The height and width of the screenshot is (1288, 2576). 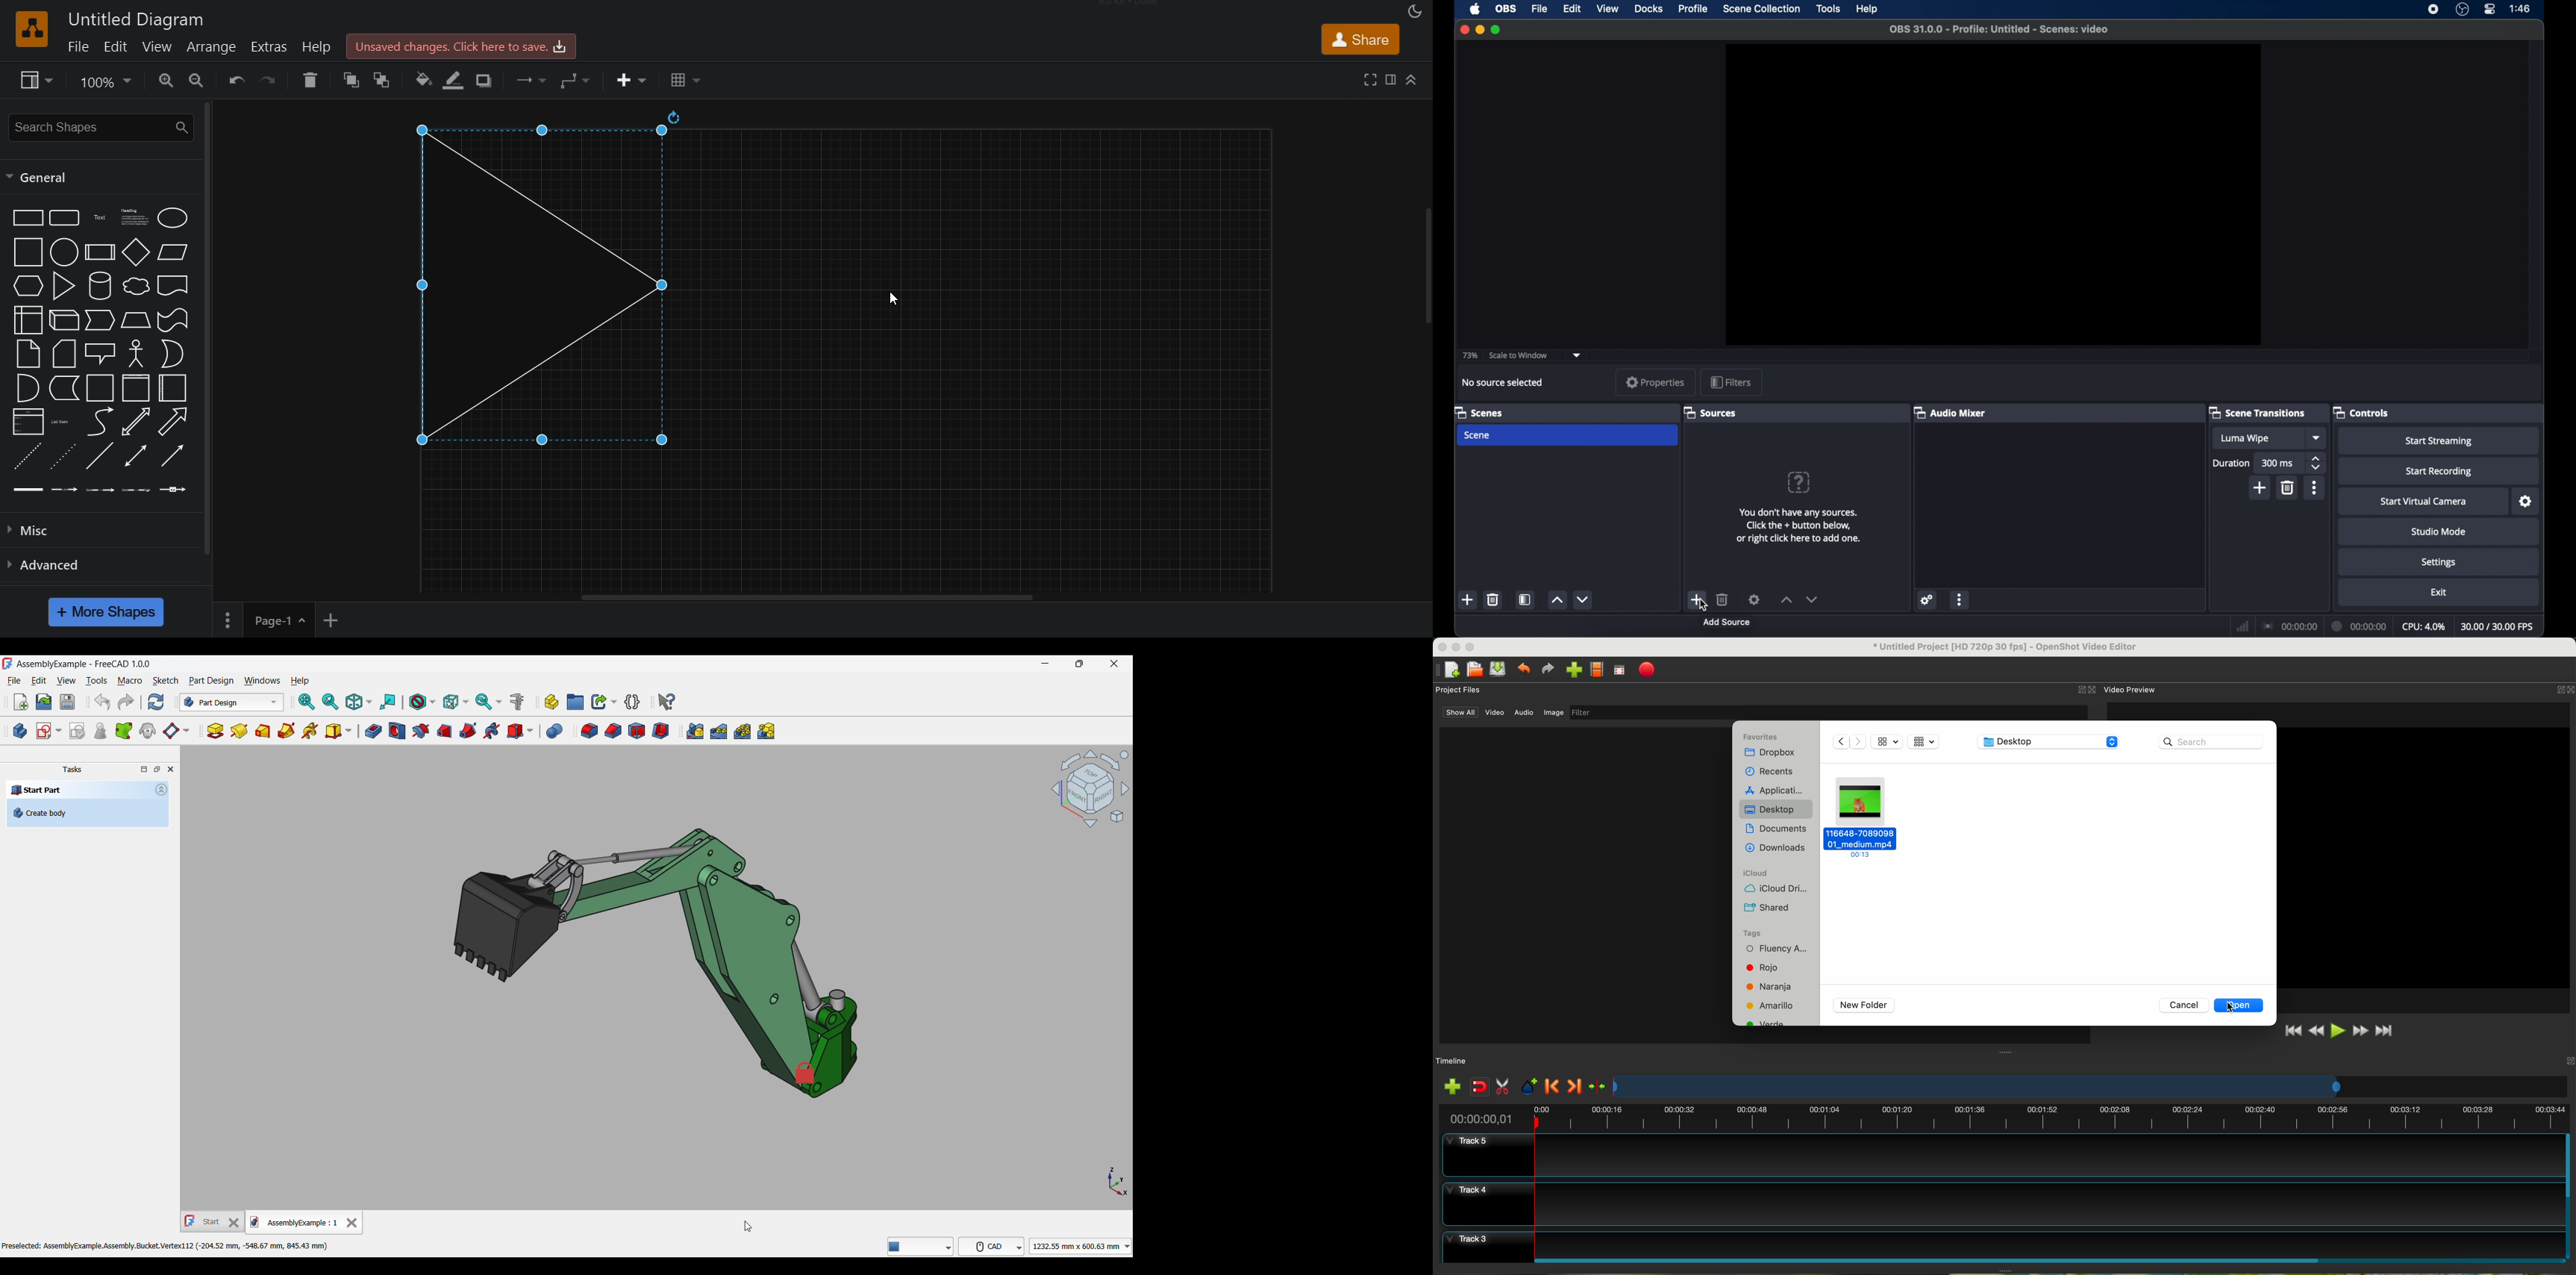 I want to click on center the timeline on the playhead, so click(x=1599, y=1087).